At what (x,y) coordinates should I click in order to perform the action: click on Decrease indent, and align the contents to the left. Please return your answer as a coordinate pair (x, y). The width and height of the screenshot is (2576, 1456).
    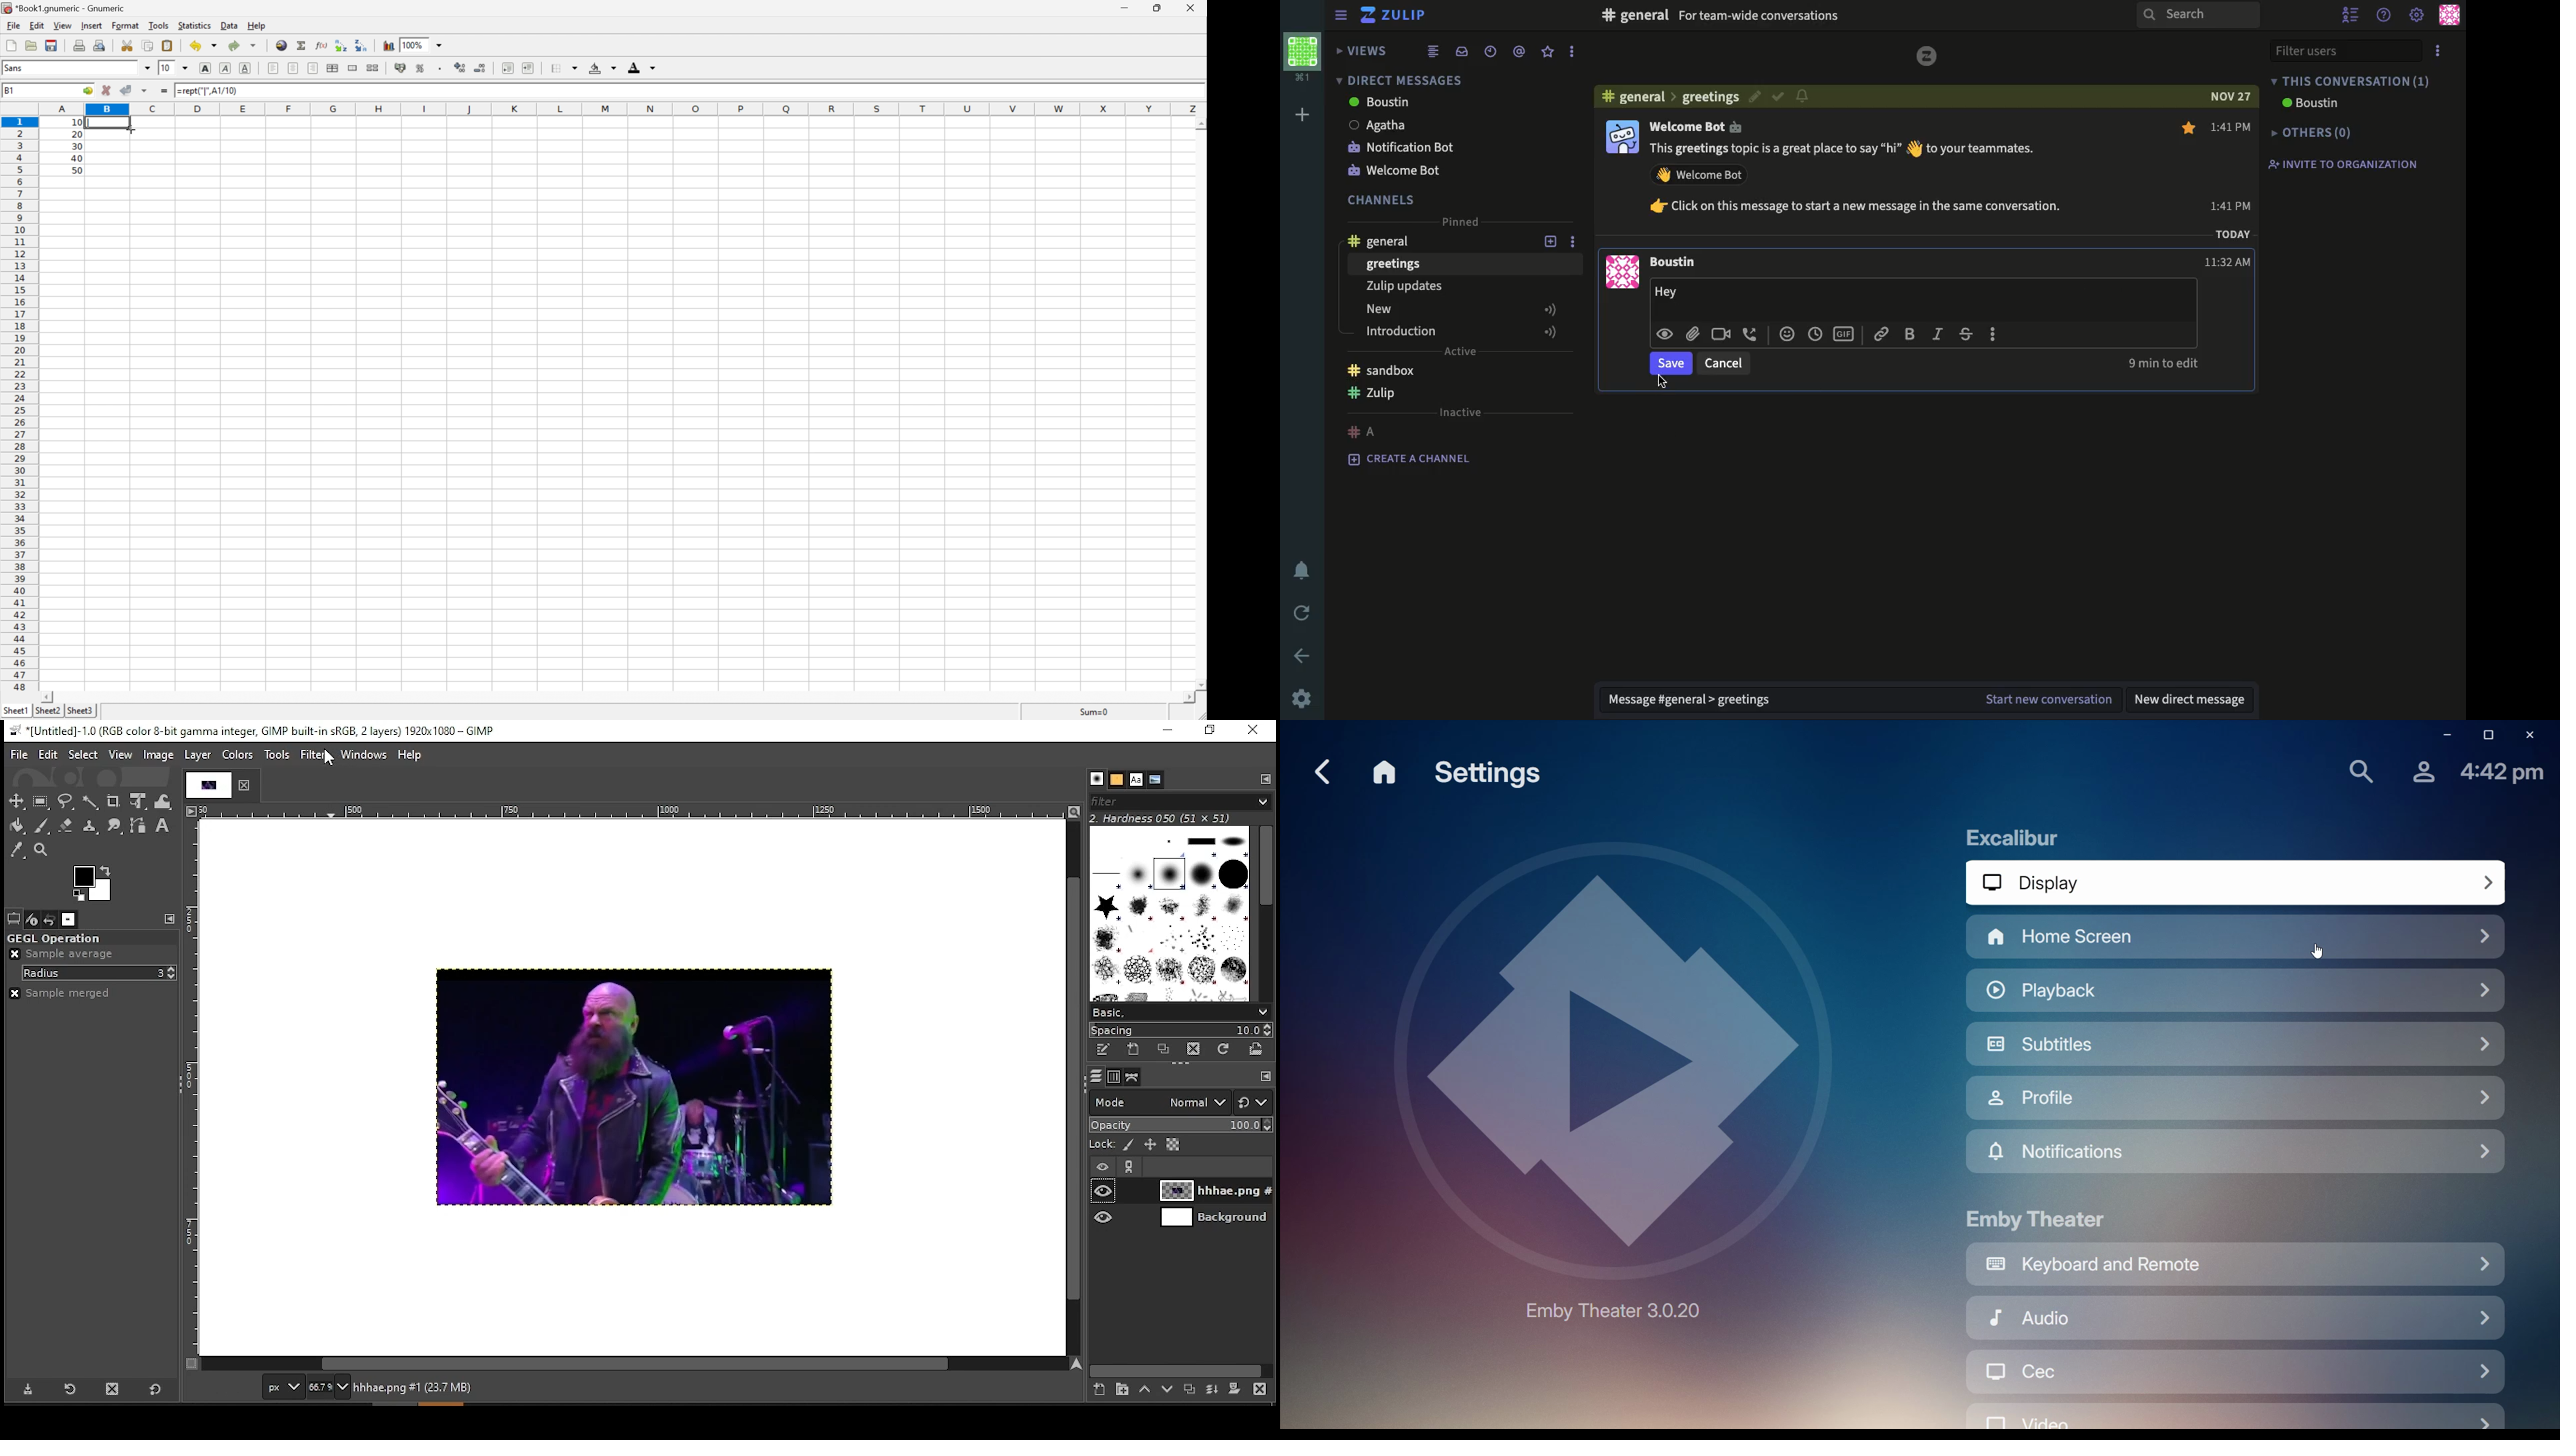
    Looking at the image, I should click on (508, 67).